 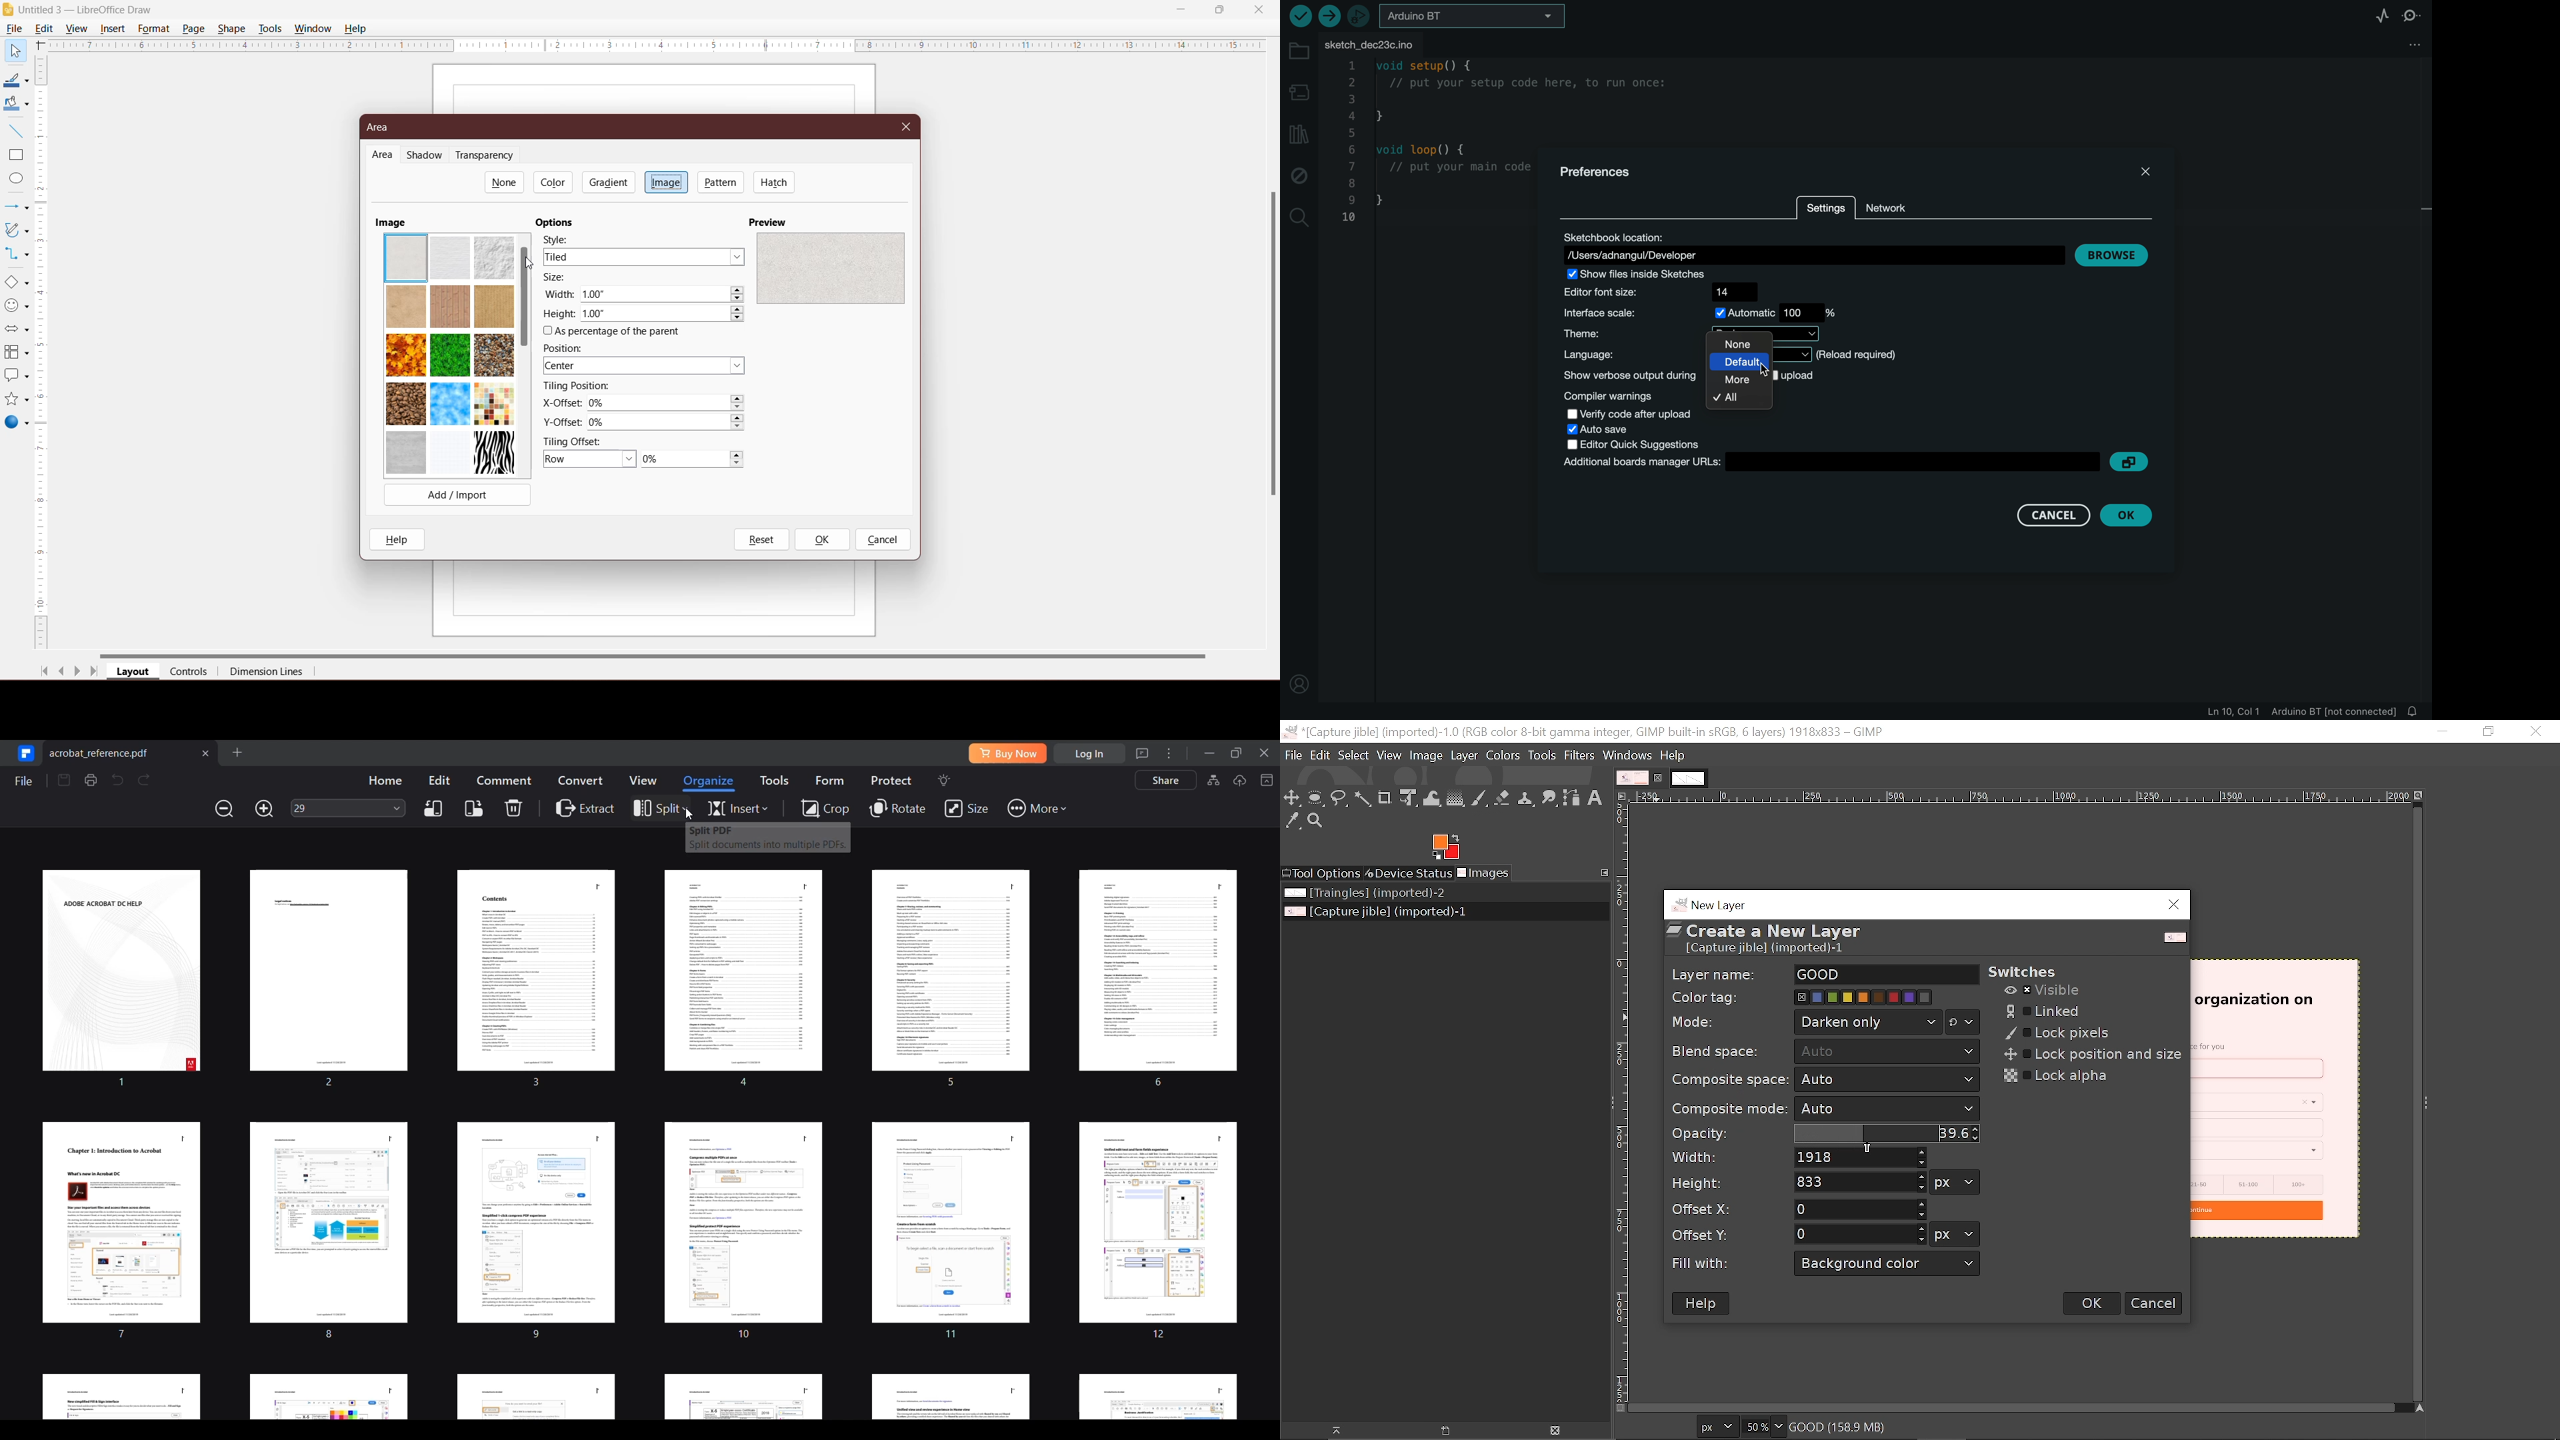 What do you see at coordinates (2537, 733) in the screenshot?
I see `Close` at bounding box center [2537, 733].